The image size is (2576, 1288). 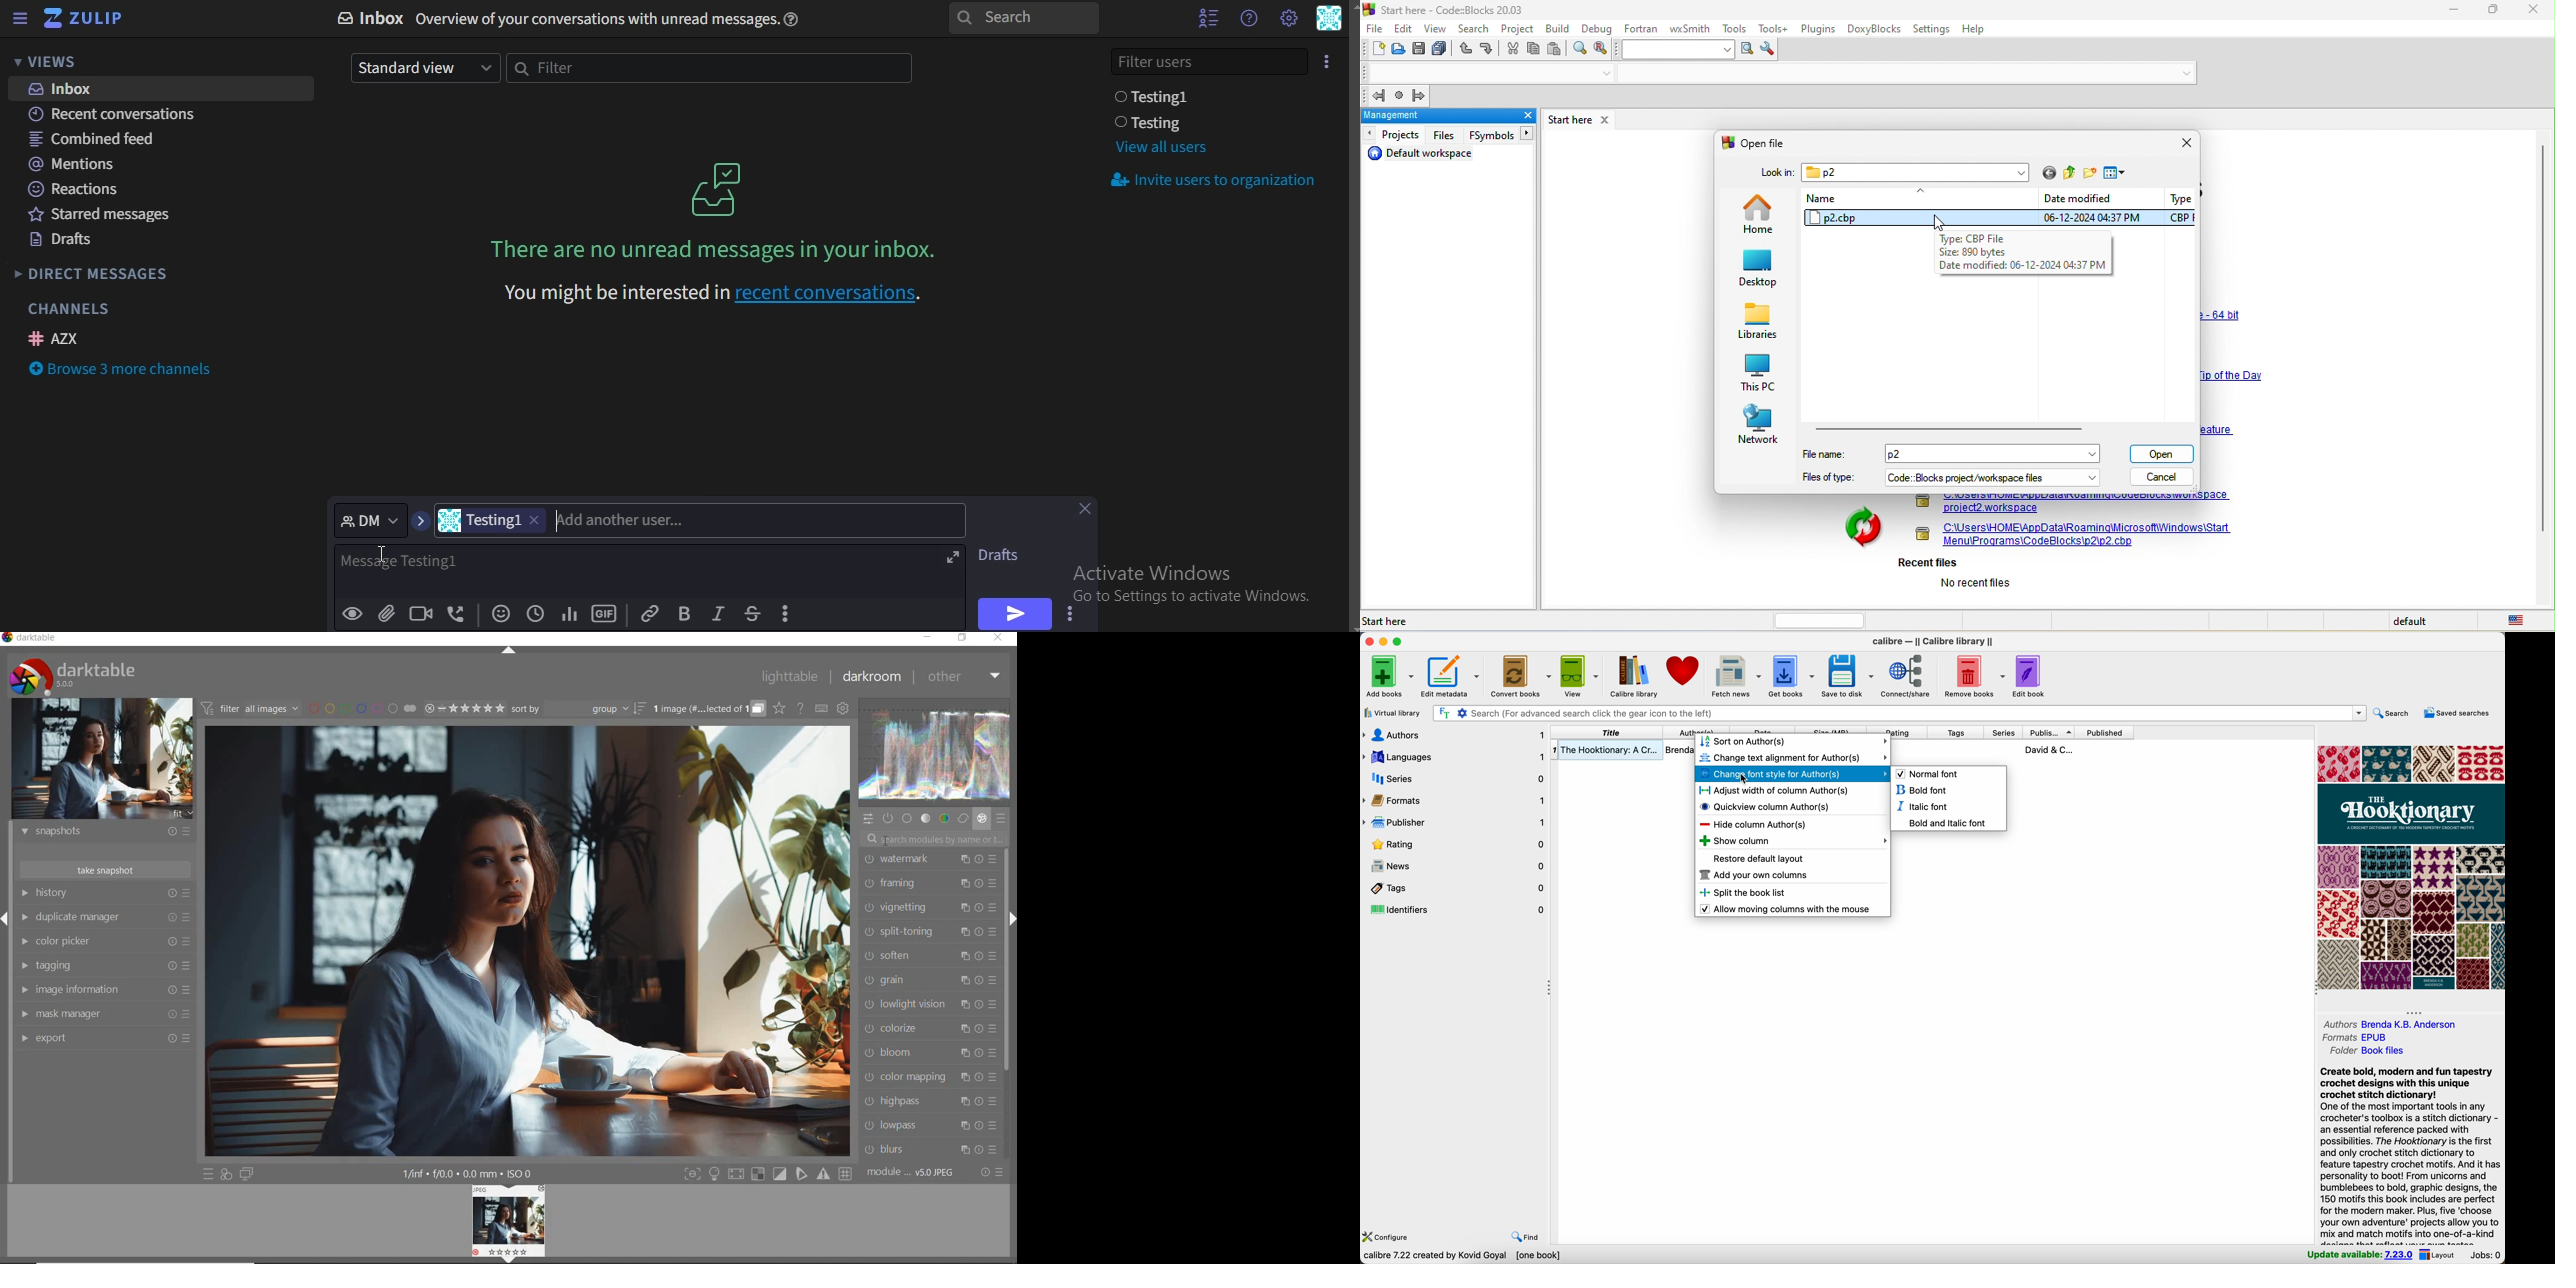 I want to click on vold, so click(x=684, y=613).